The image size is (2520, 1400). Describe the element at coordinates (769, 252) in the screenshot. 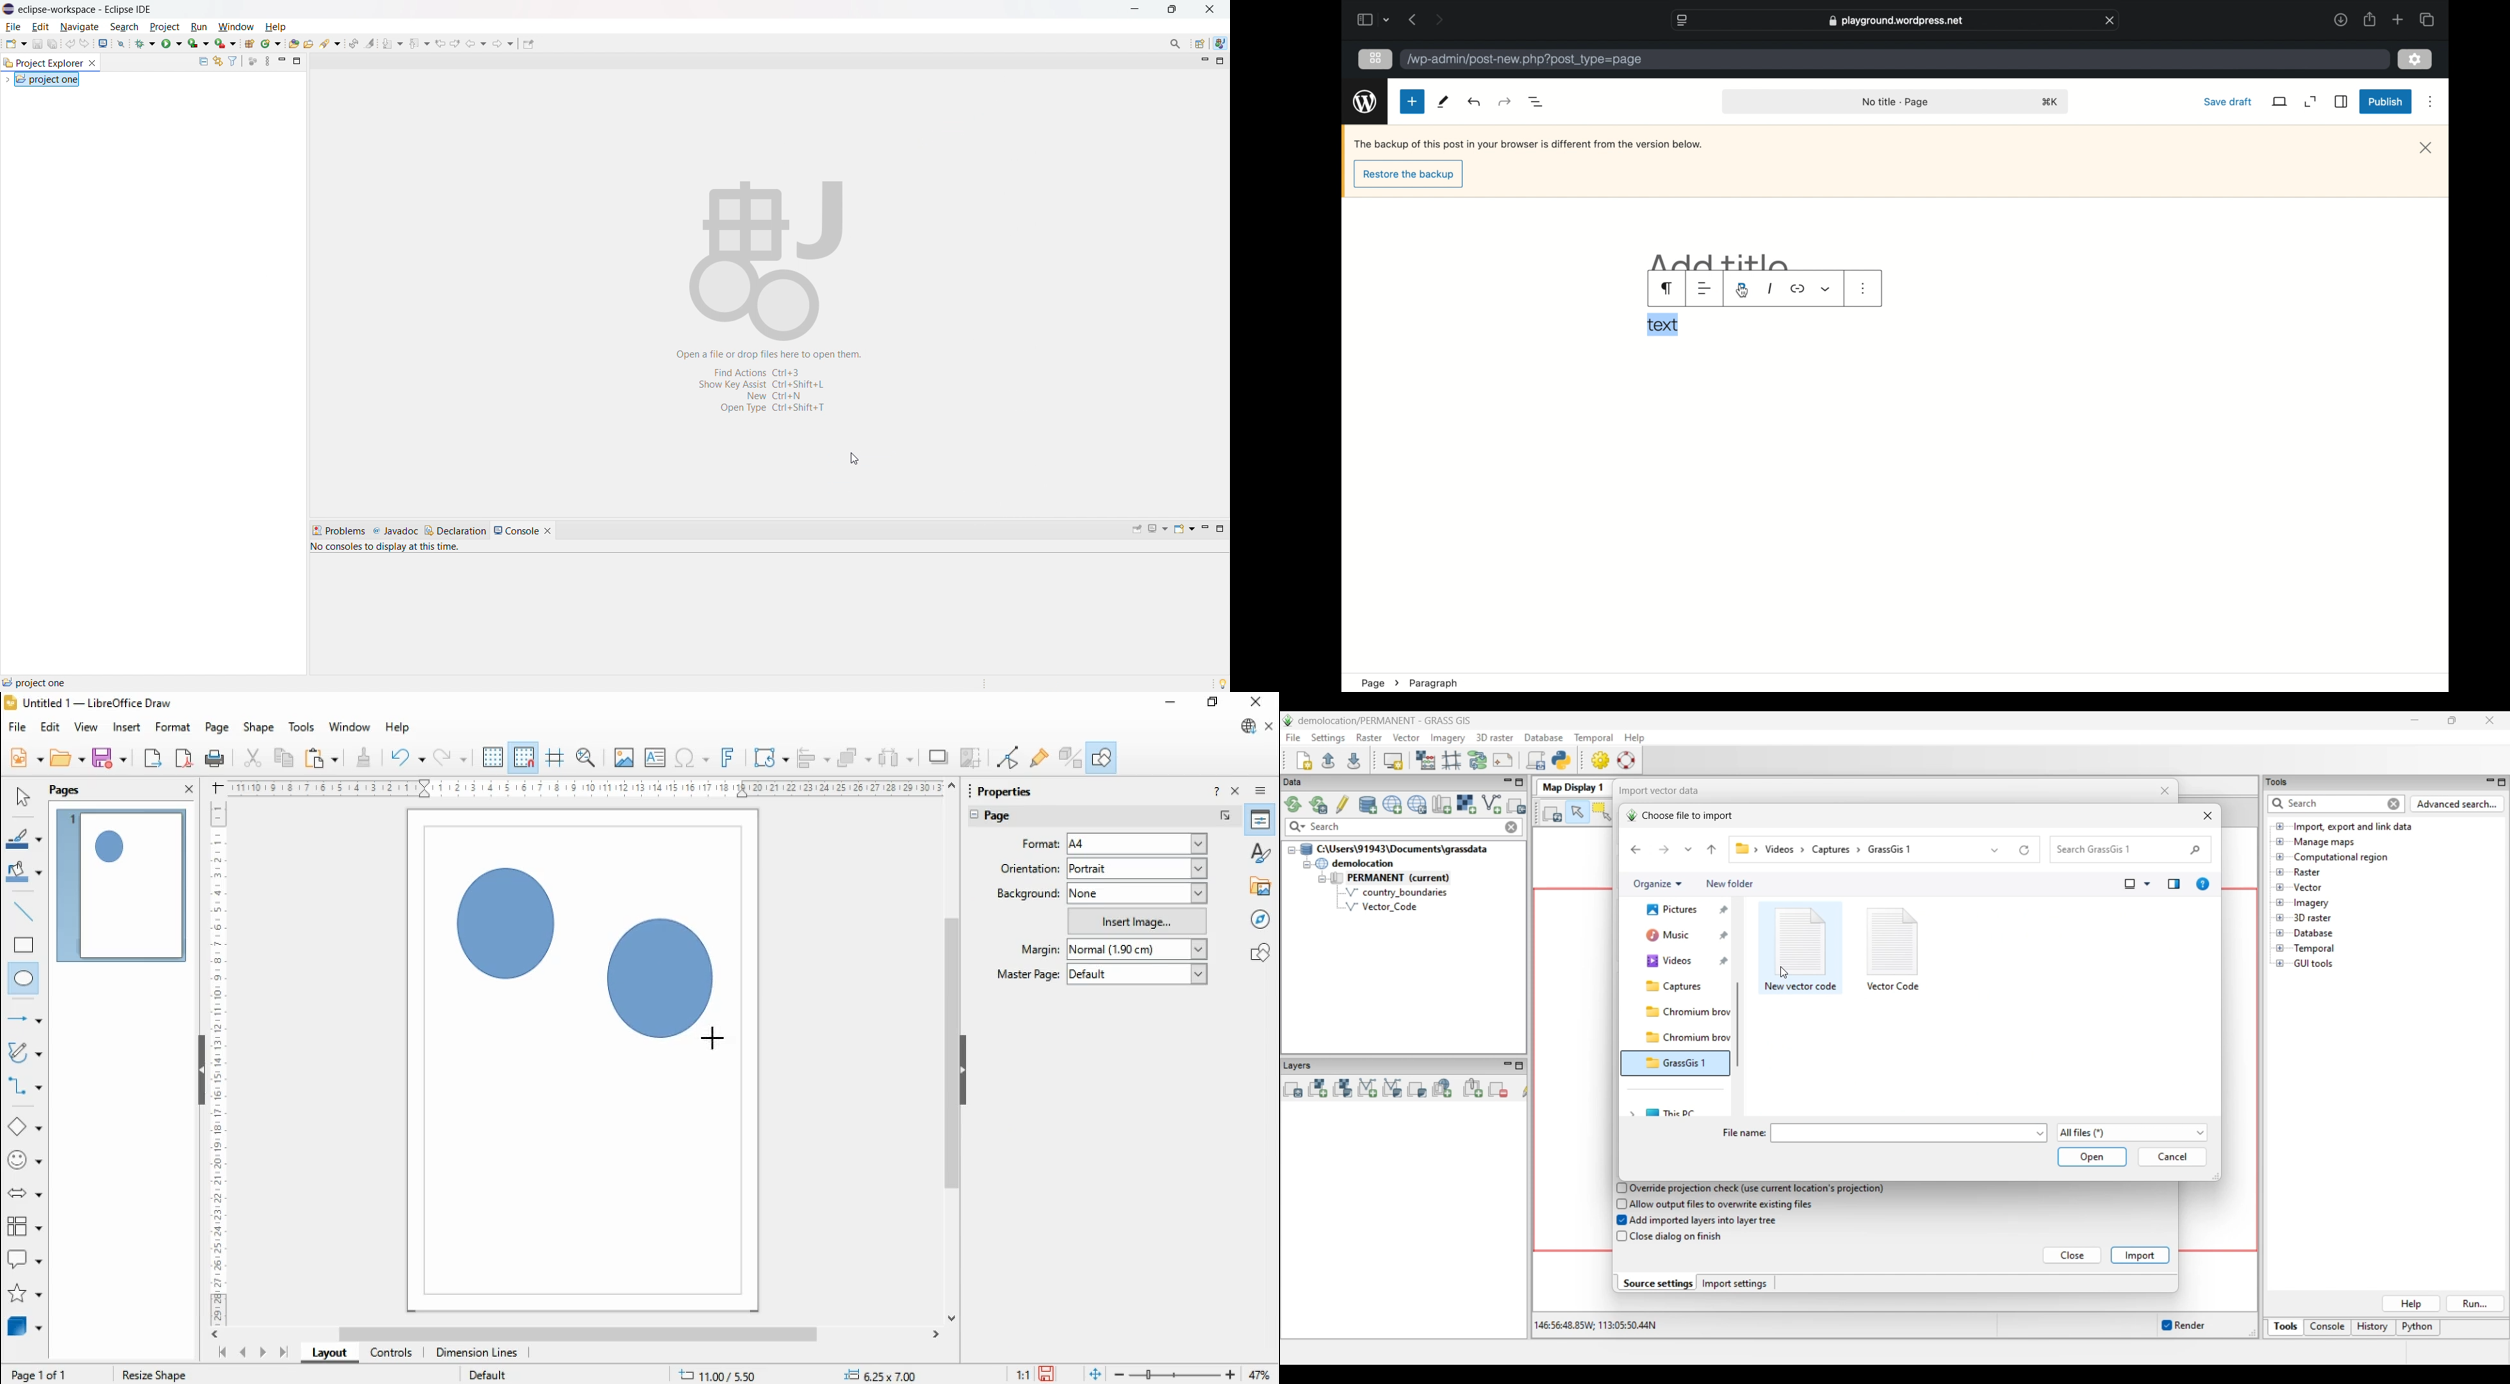

I see `abstract` at that location.